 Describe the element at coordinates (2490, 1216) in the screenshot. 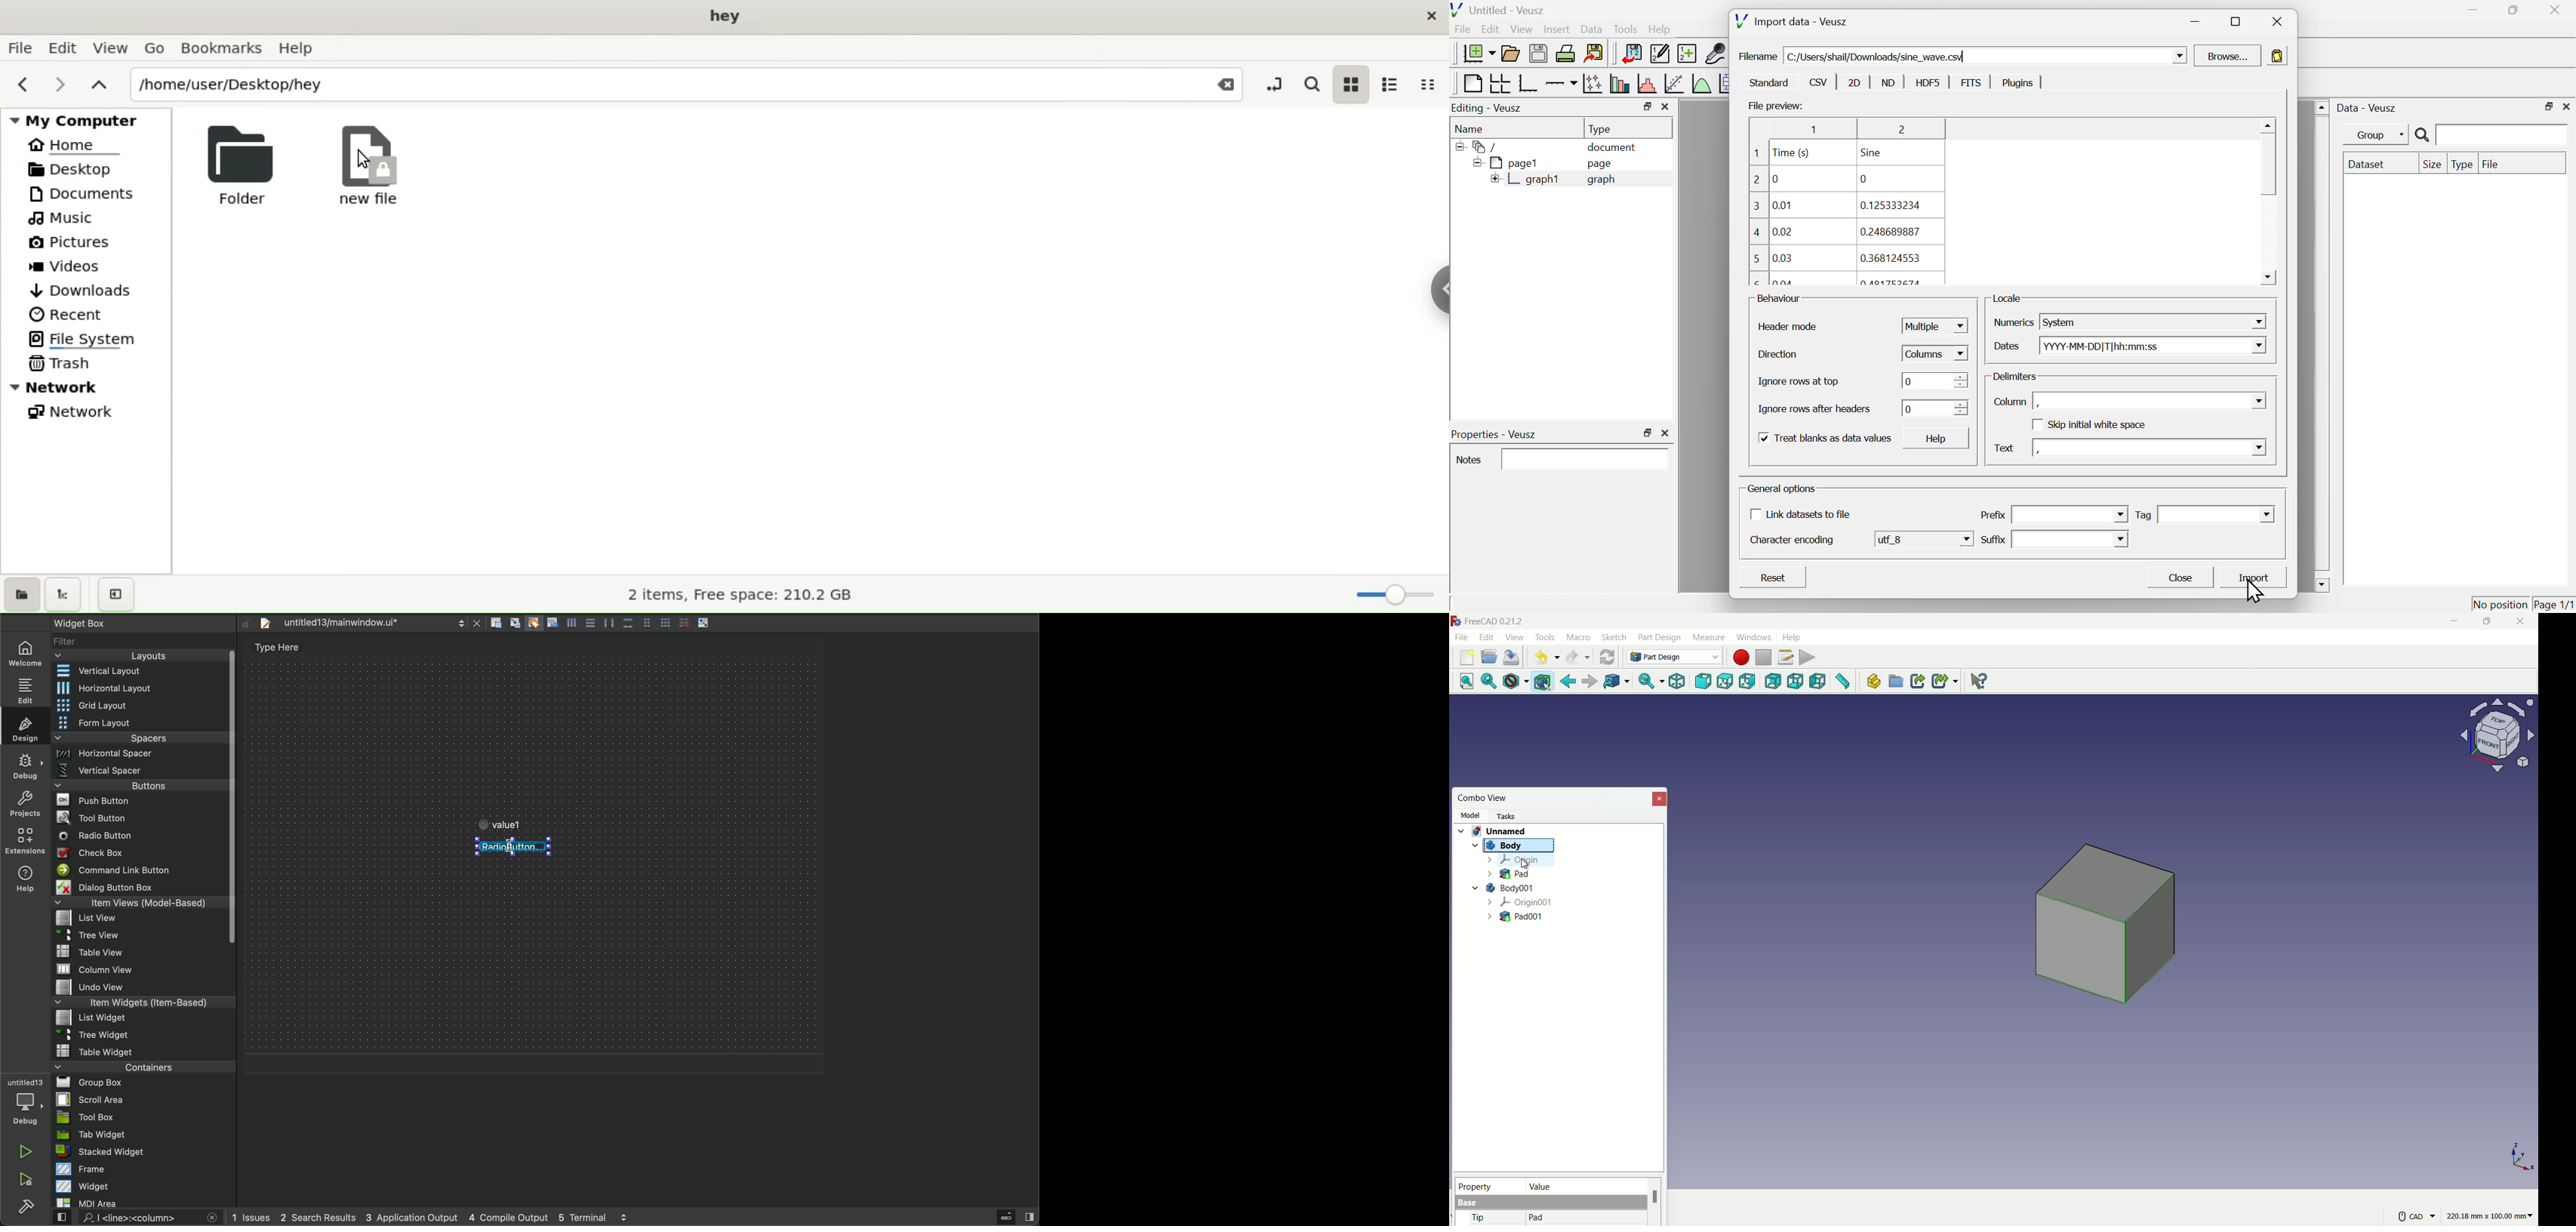

I see `220.18 mm x 100.00 mm~` at that location.